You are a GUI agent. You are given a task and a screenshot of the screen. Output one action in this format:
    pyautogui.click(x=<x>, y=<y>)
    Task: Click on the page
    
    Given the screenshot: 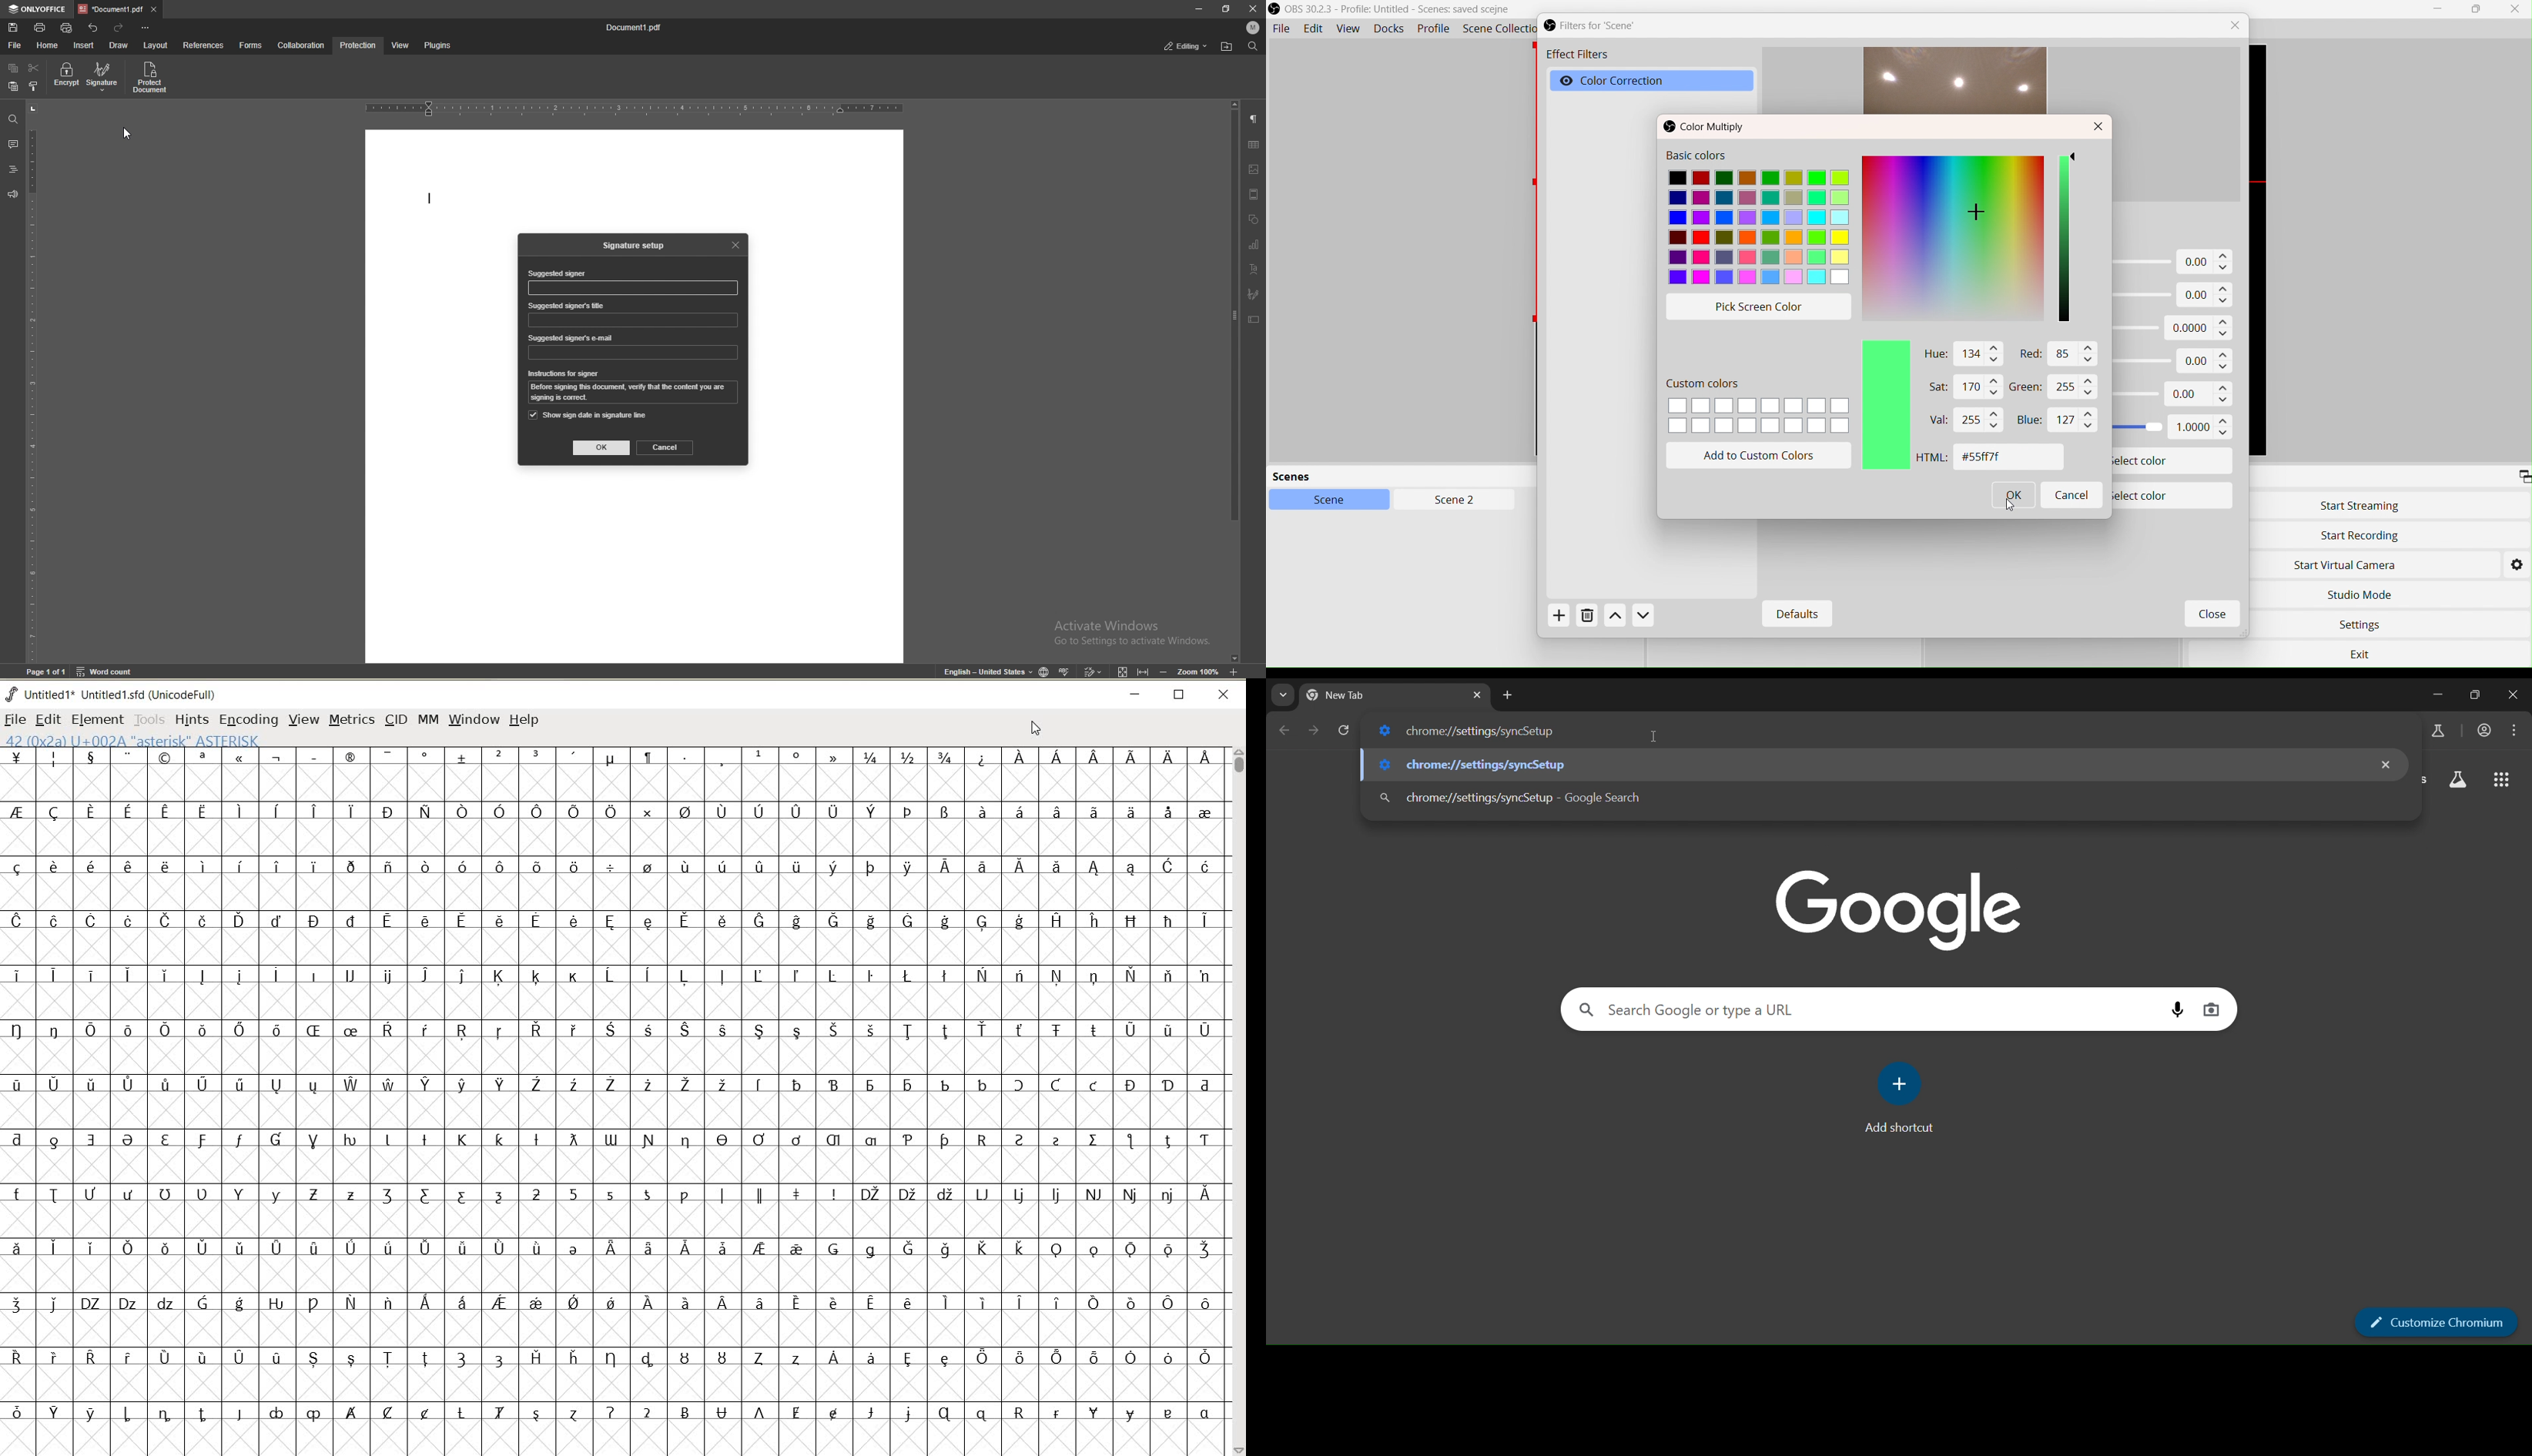 What is the action you would take?
    pyautogui.click(x=48, y=671)
    